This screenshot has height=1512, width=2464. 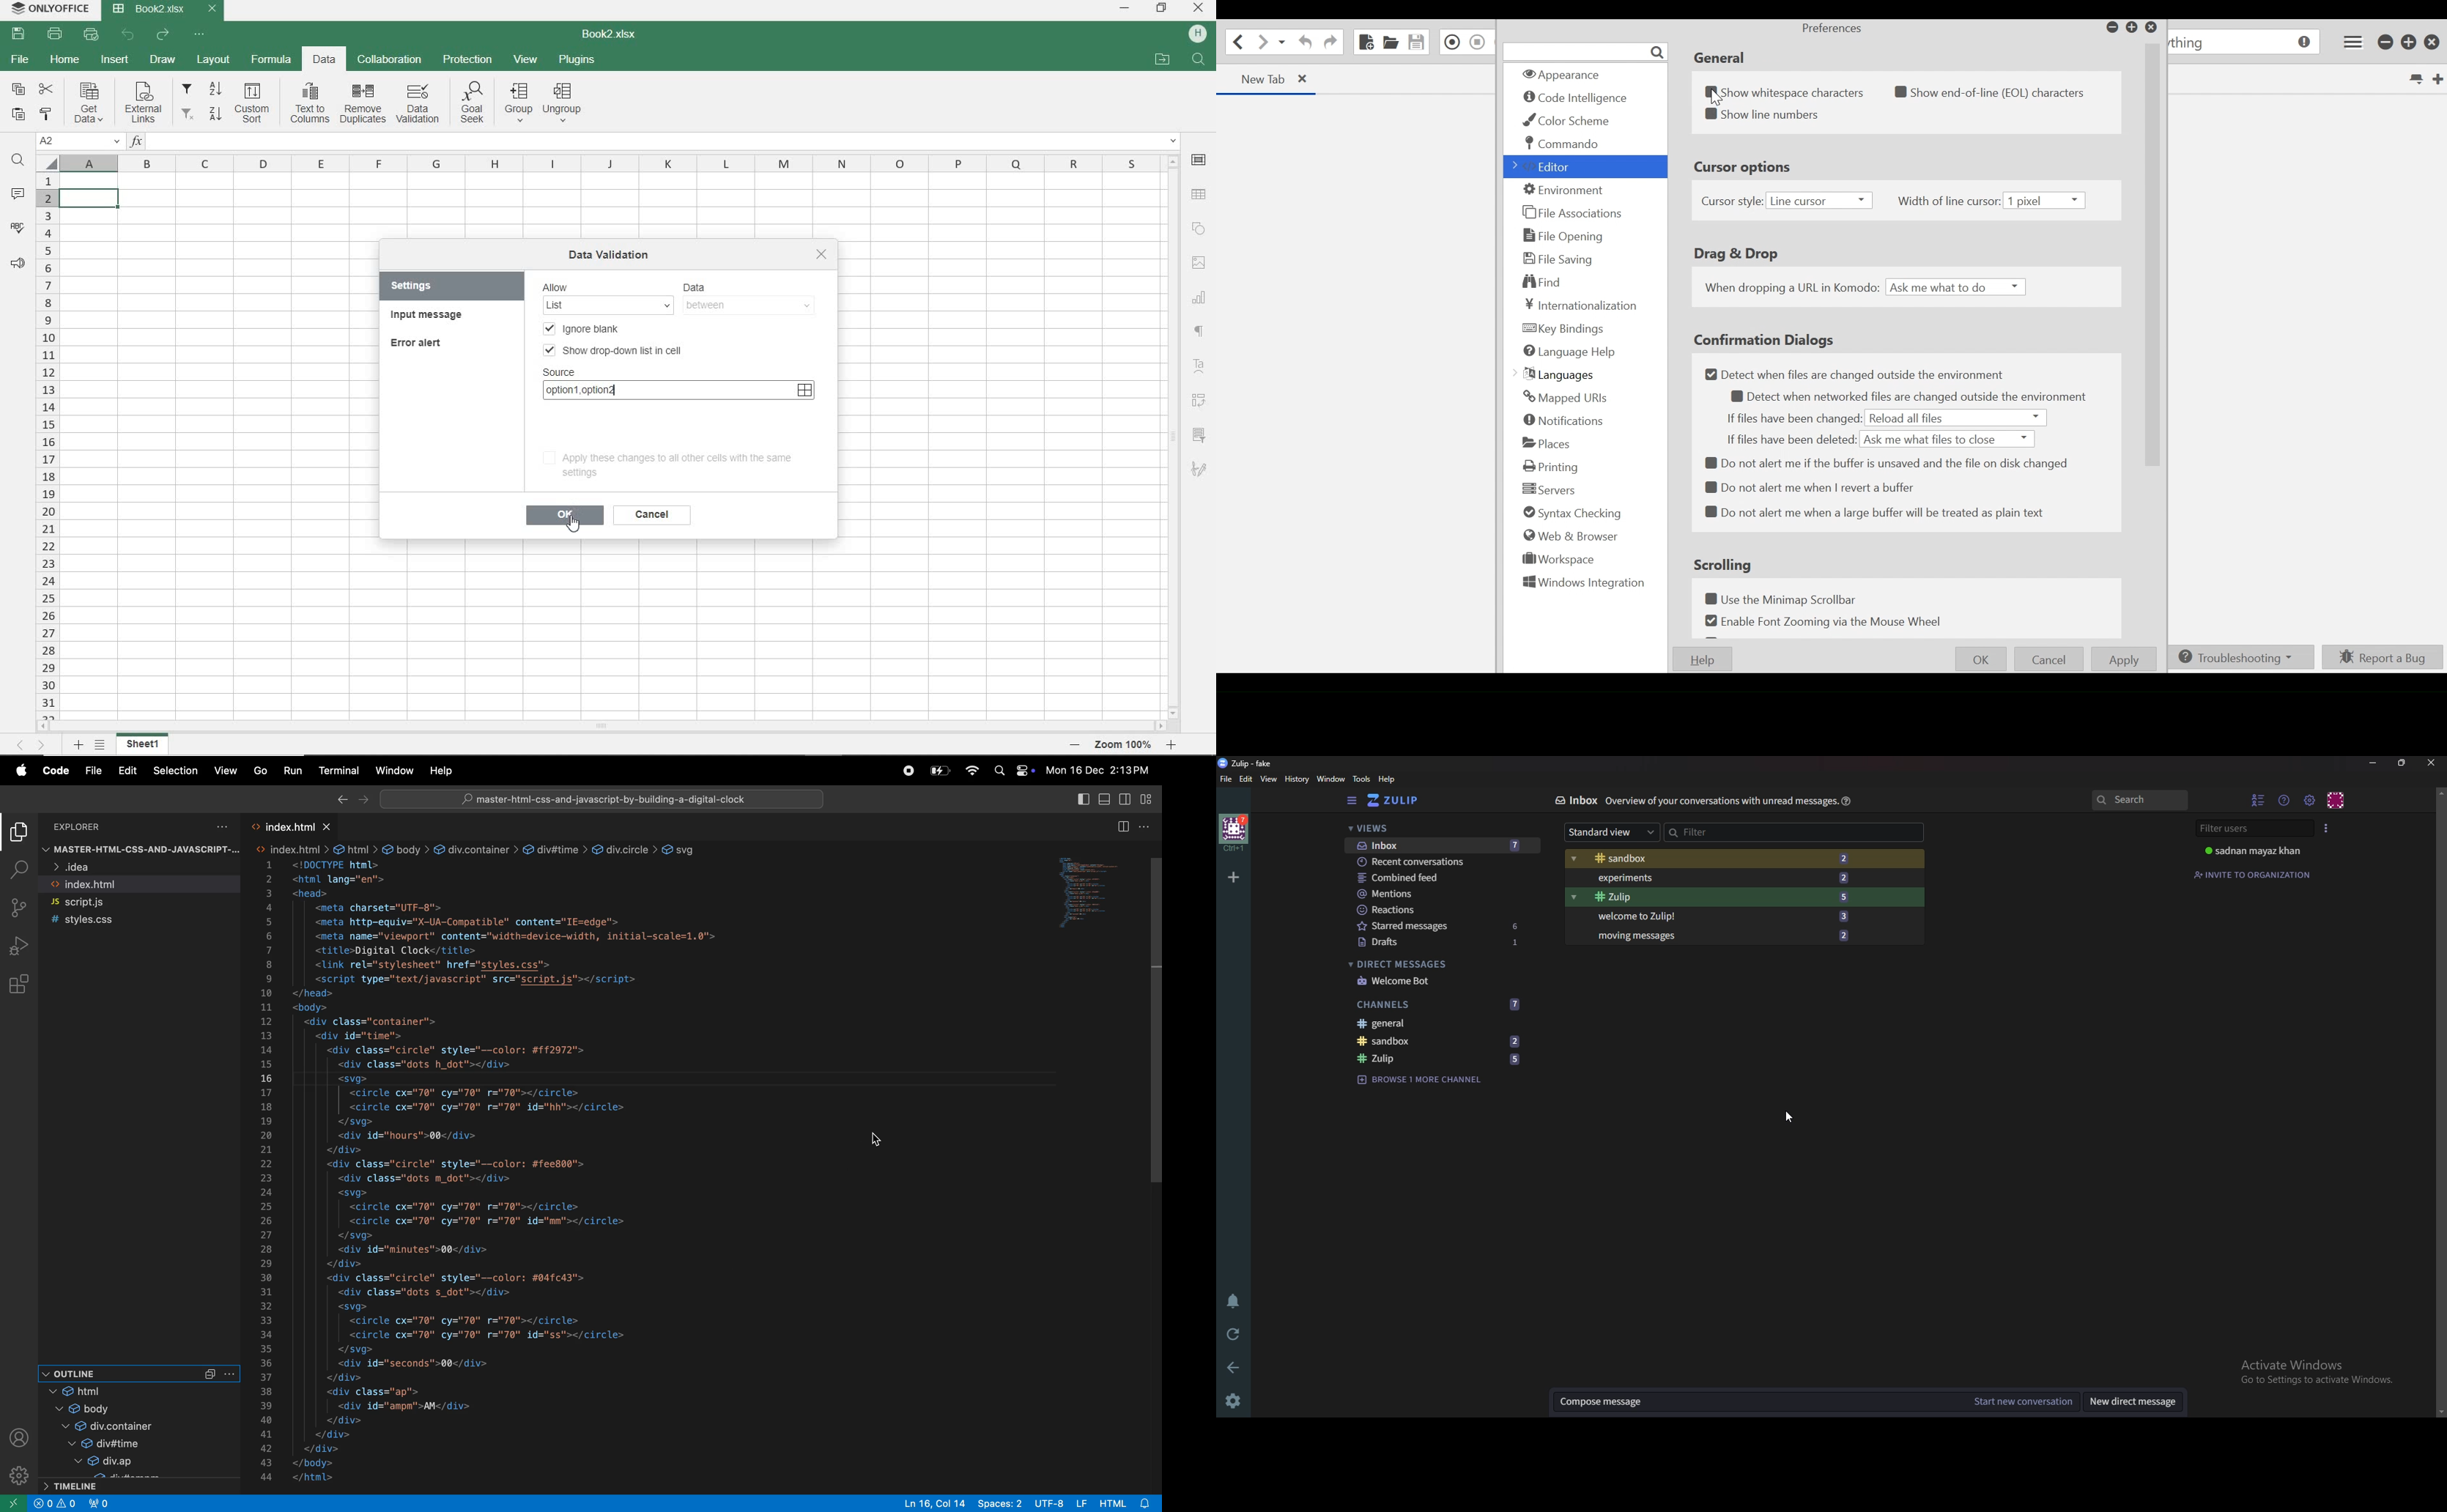 What do you see at coordinates (18, 833) in the screenshot?
I see `explorer` at bounding box center [18, 833].